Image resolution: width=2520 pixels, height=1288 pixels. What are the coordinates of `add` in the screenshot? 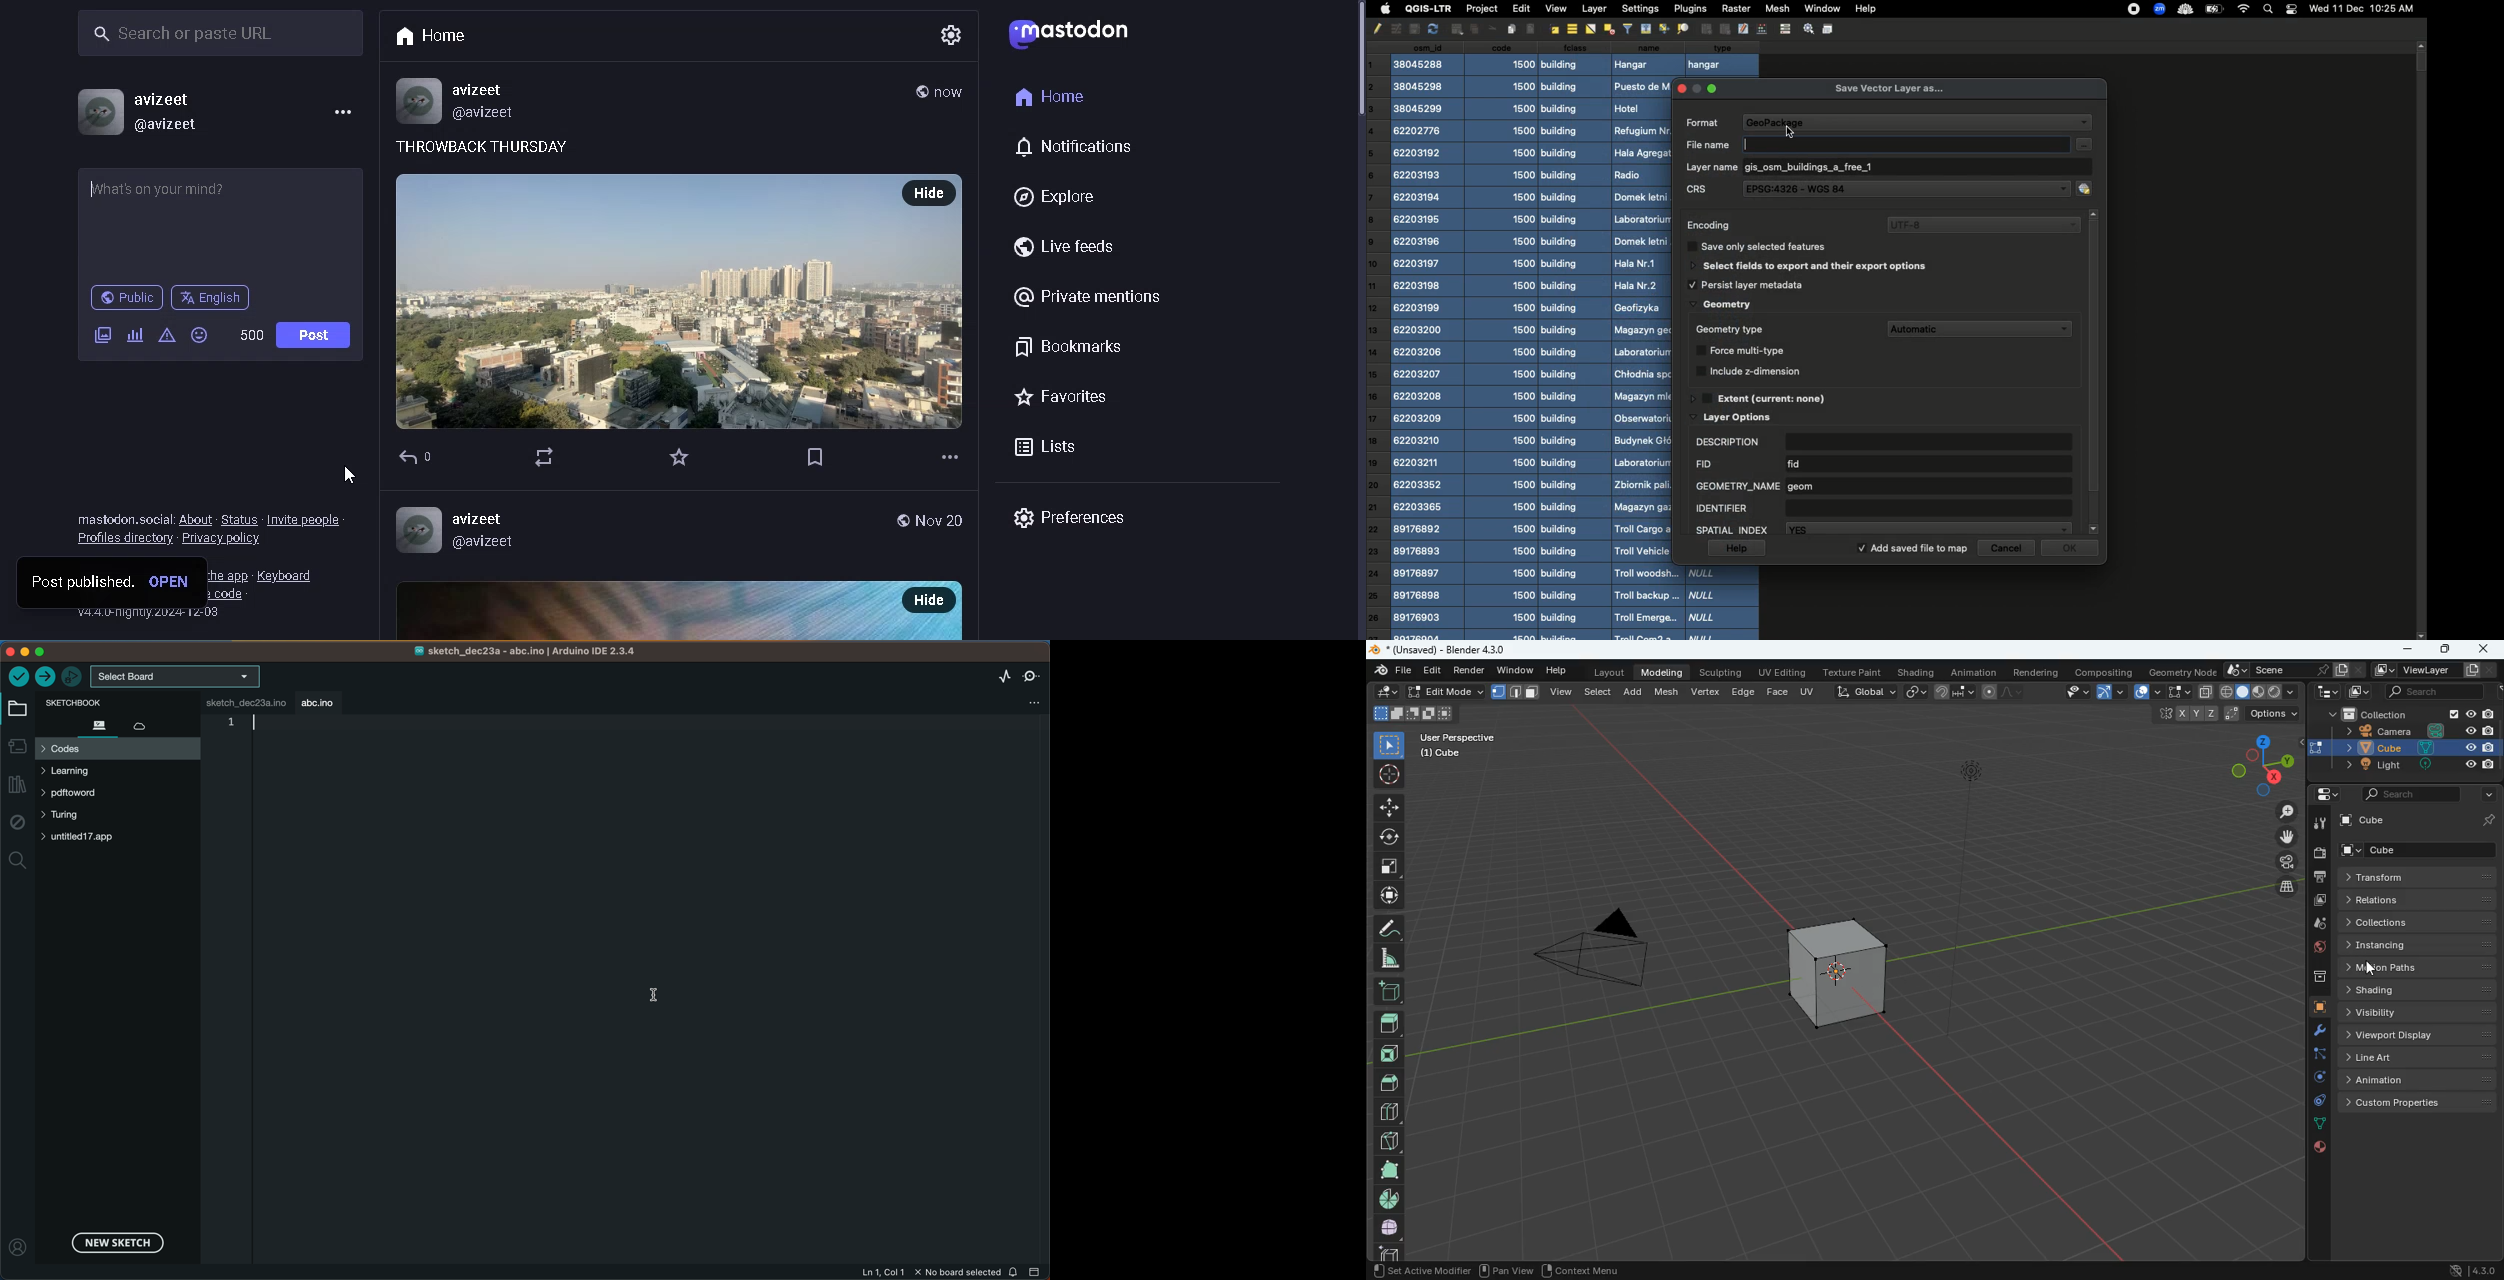 It's located at (1635, 690).